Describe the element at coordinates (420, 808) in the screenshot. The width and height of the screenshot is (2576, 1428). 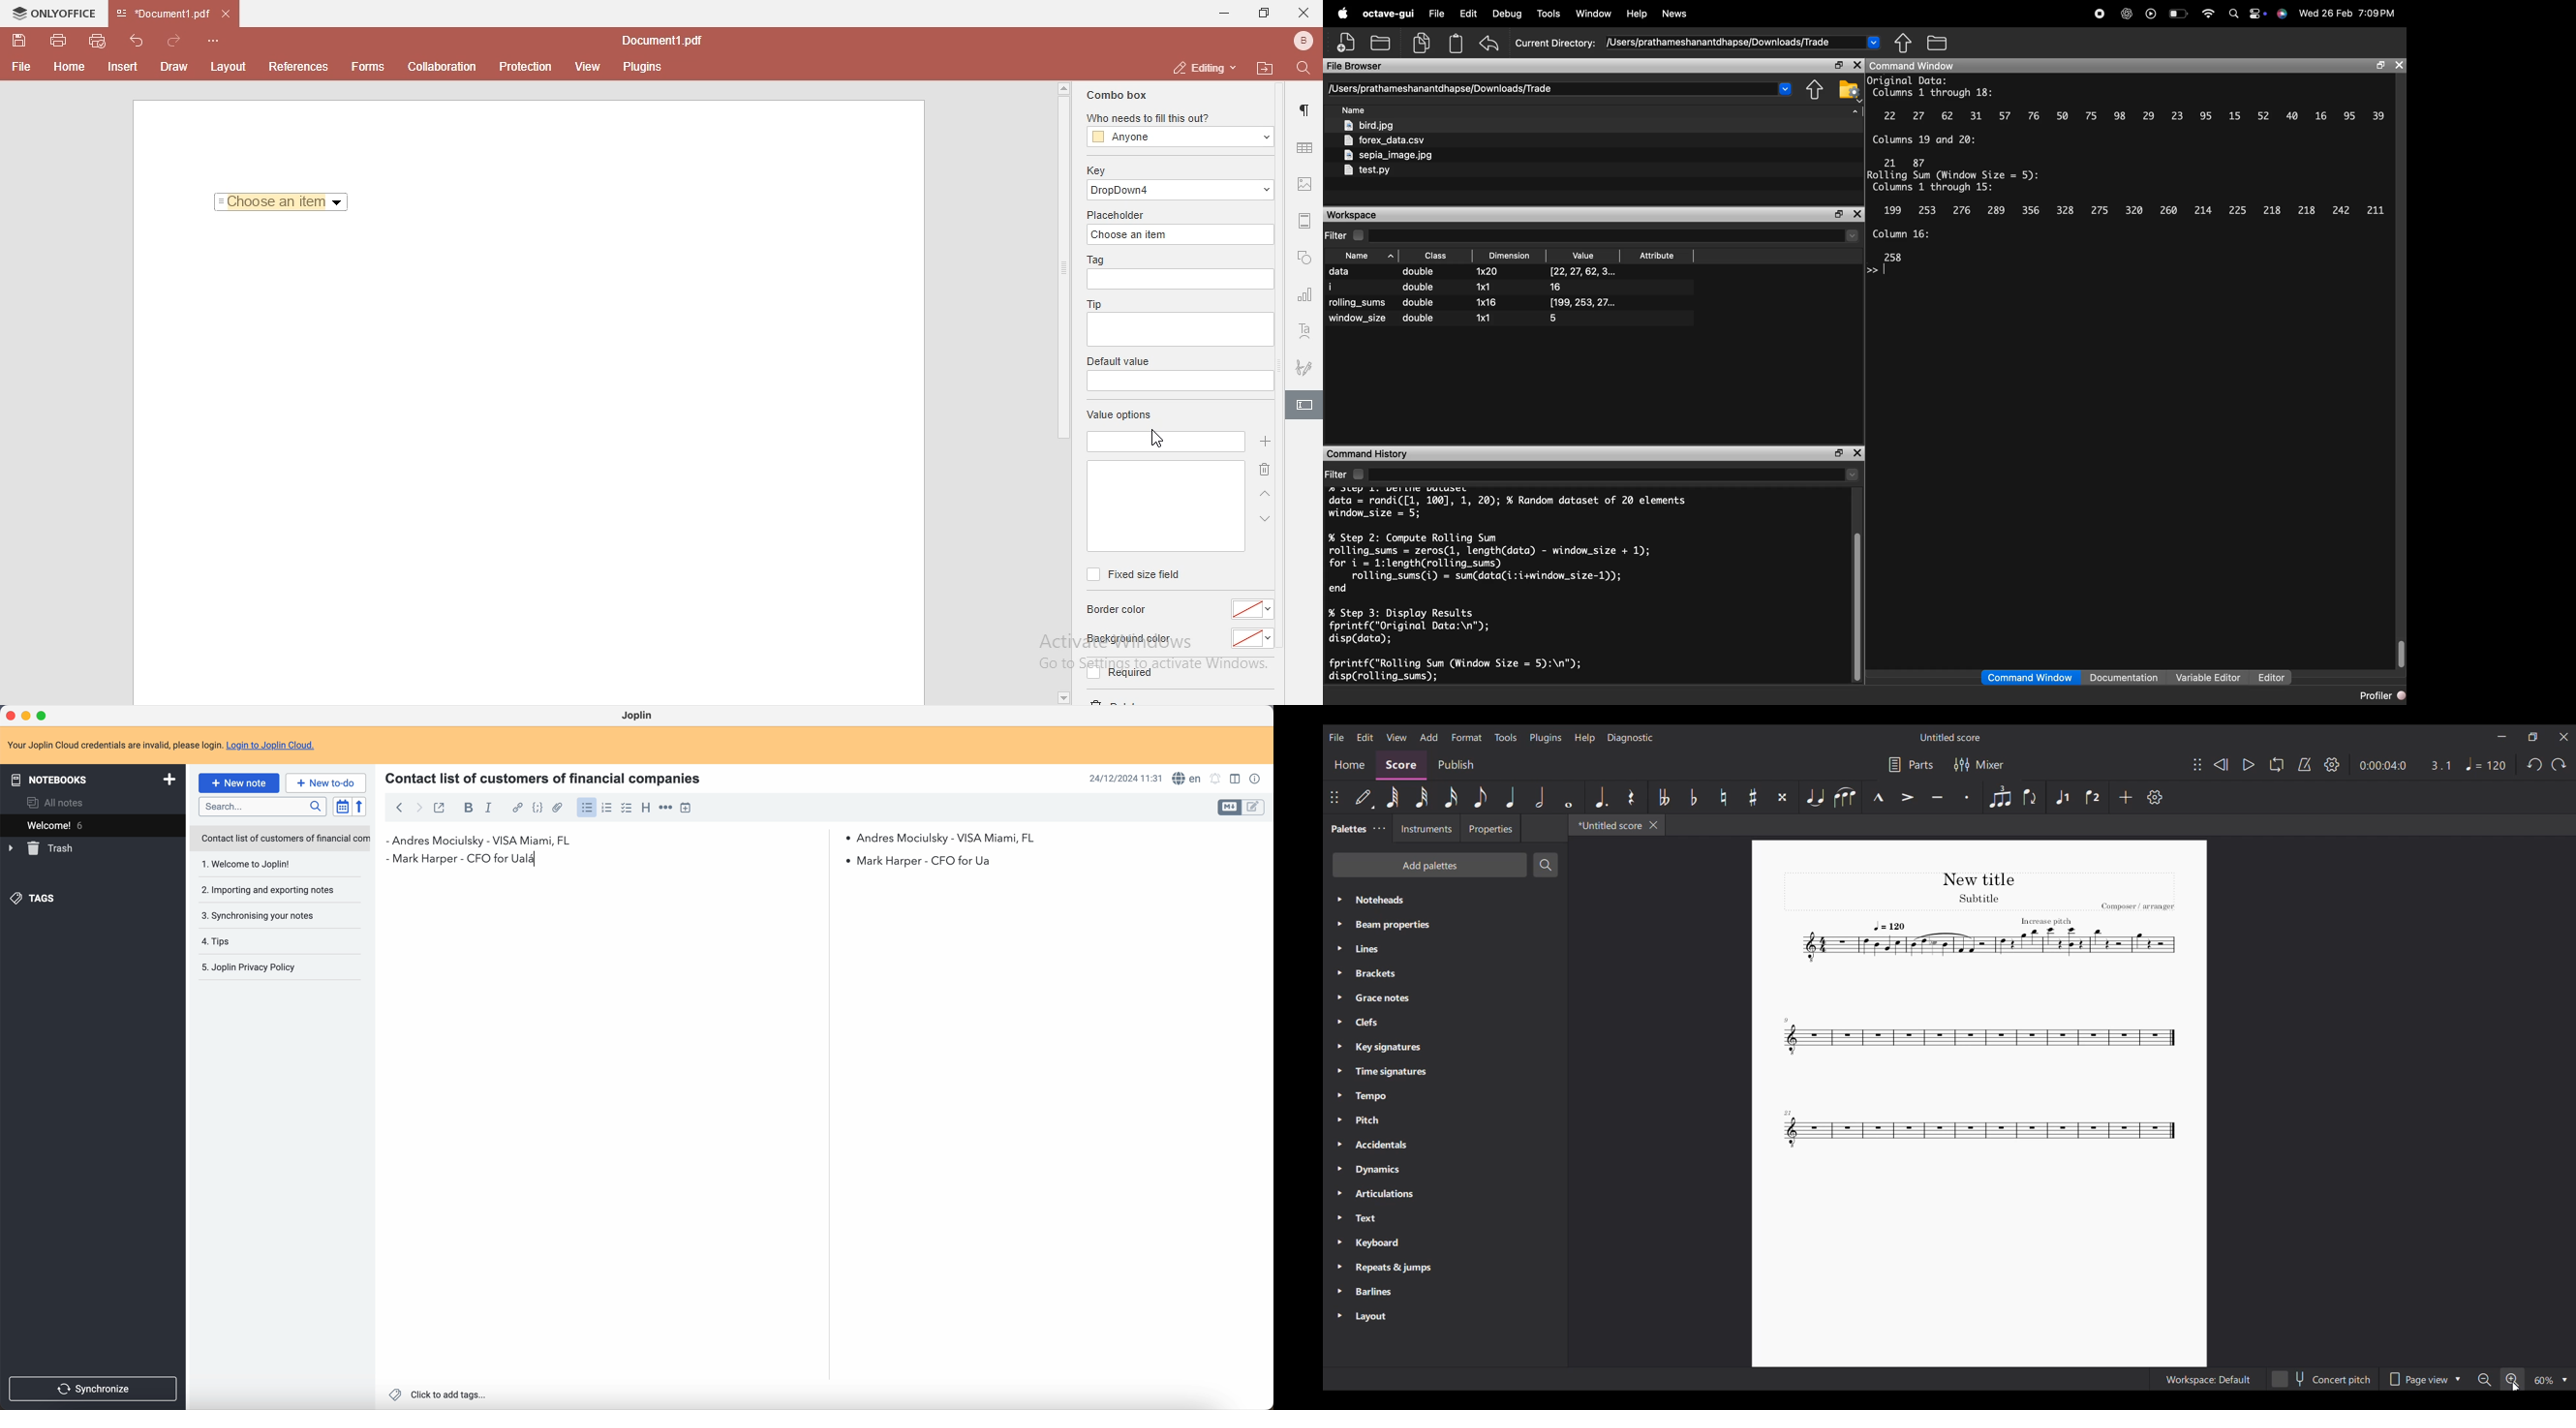
I see `foward` at that location.